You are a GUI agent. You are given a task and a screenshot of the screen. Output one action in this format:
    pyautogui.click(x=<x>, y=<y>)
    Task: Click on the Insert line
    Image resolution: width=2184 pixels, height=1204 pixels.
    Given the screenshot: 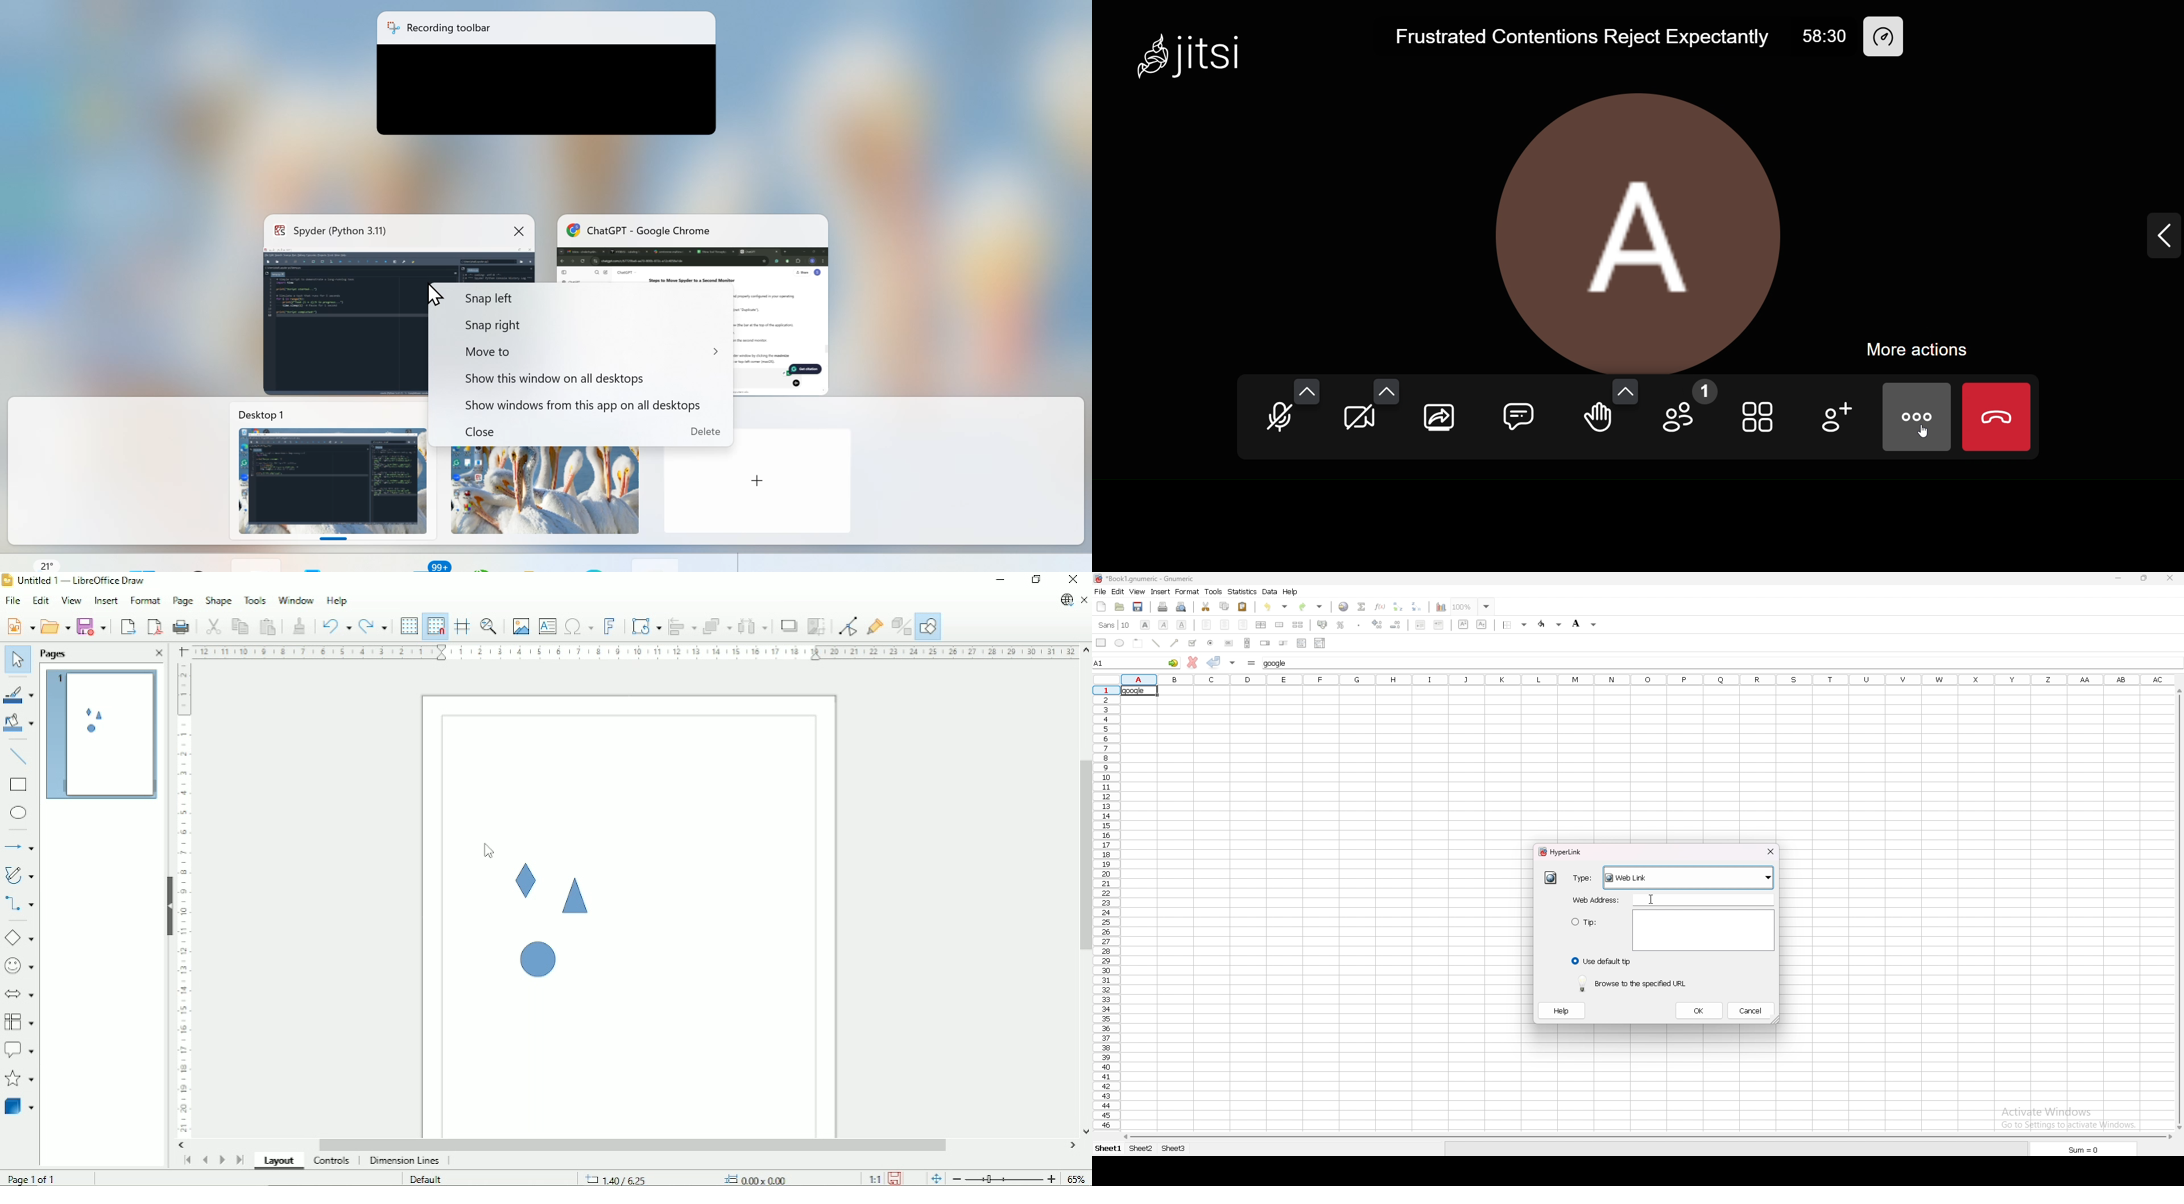 What is the action you would take?
    pyautogui.click(x=19, y=756)
    